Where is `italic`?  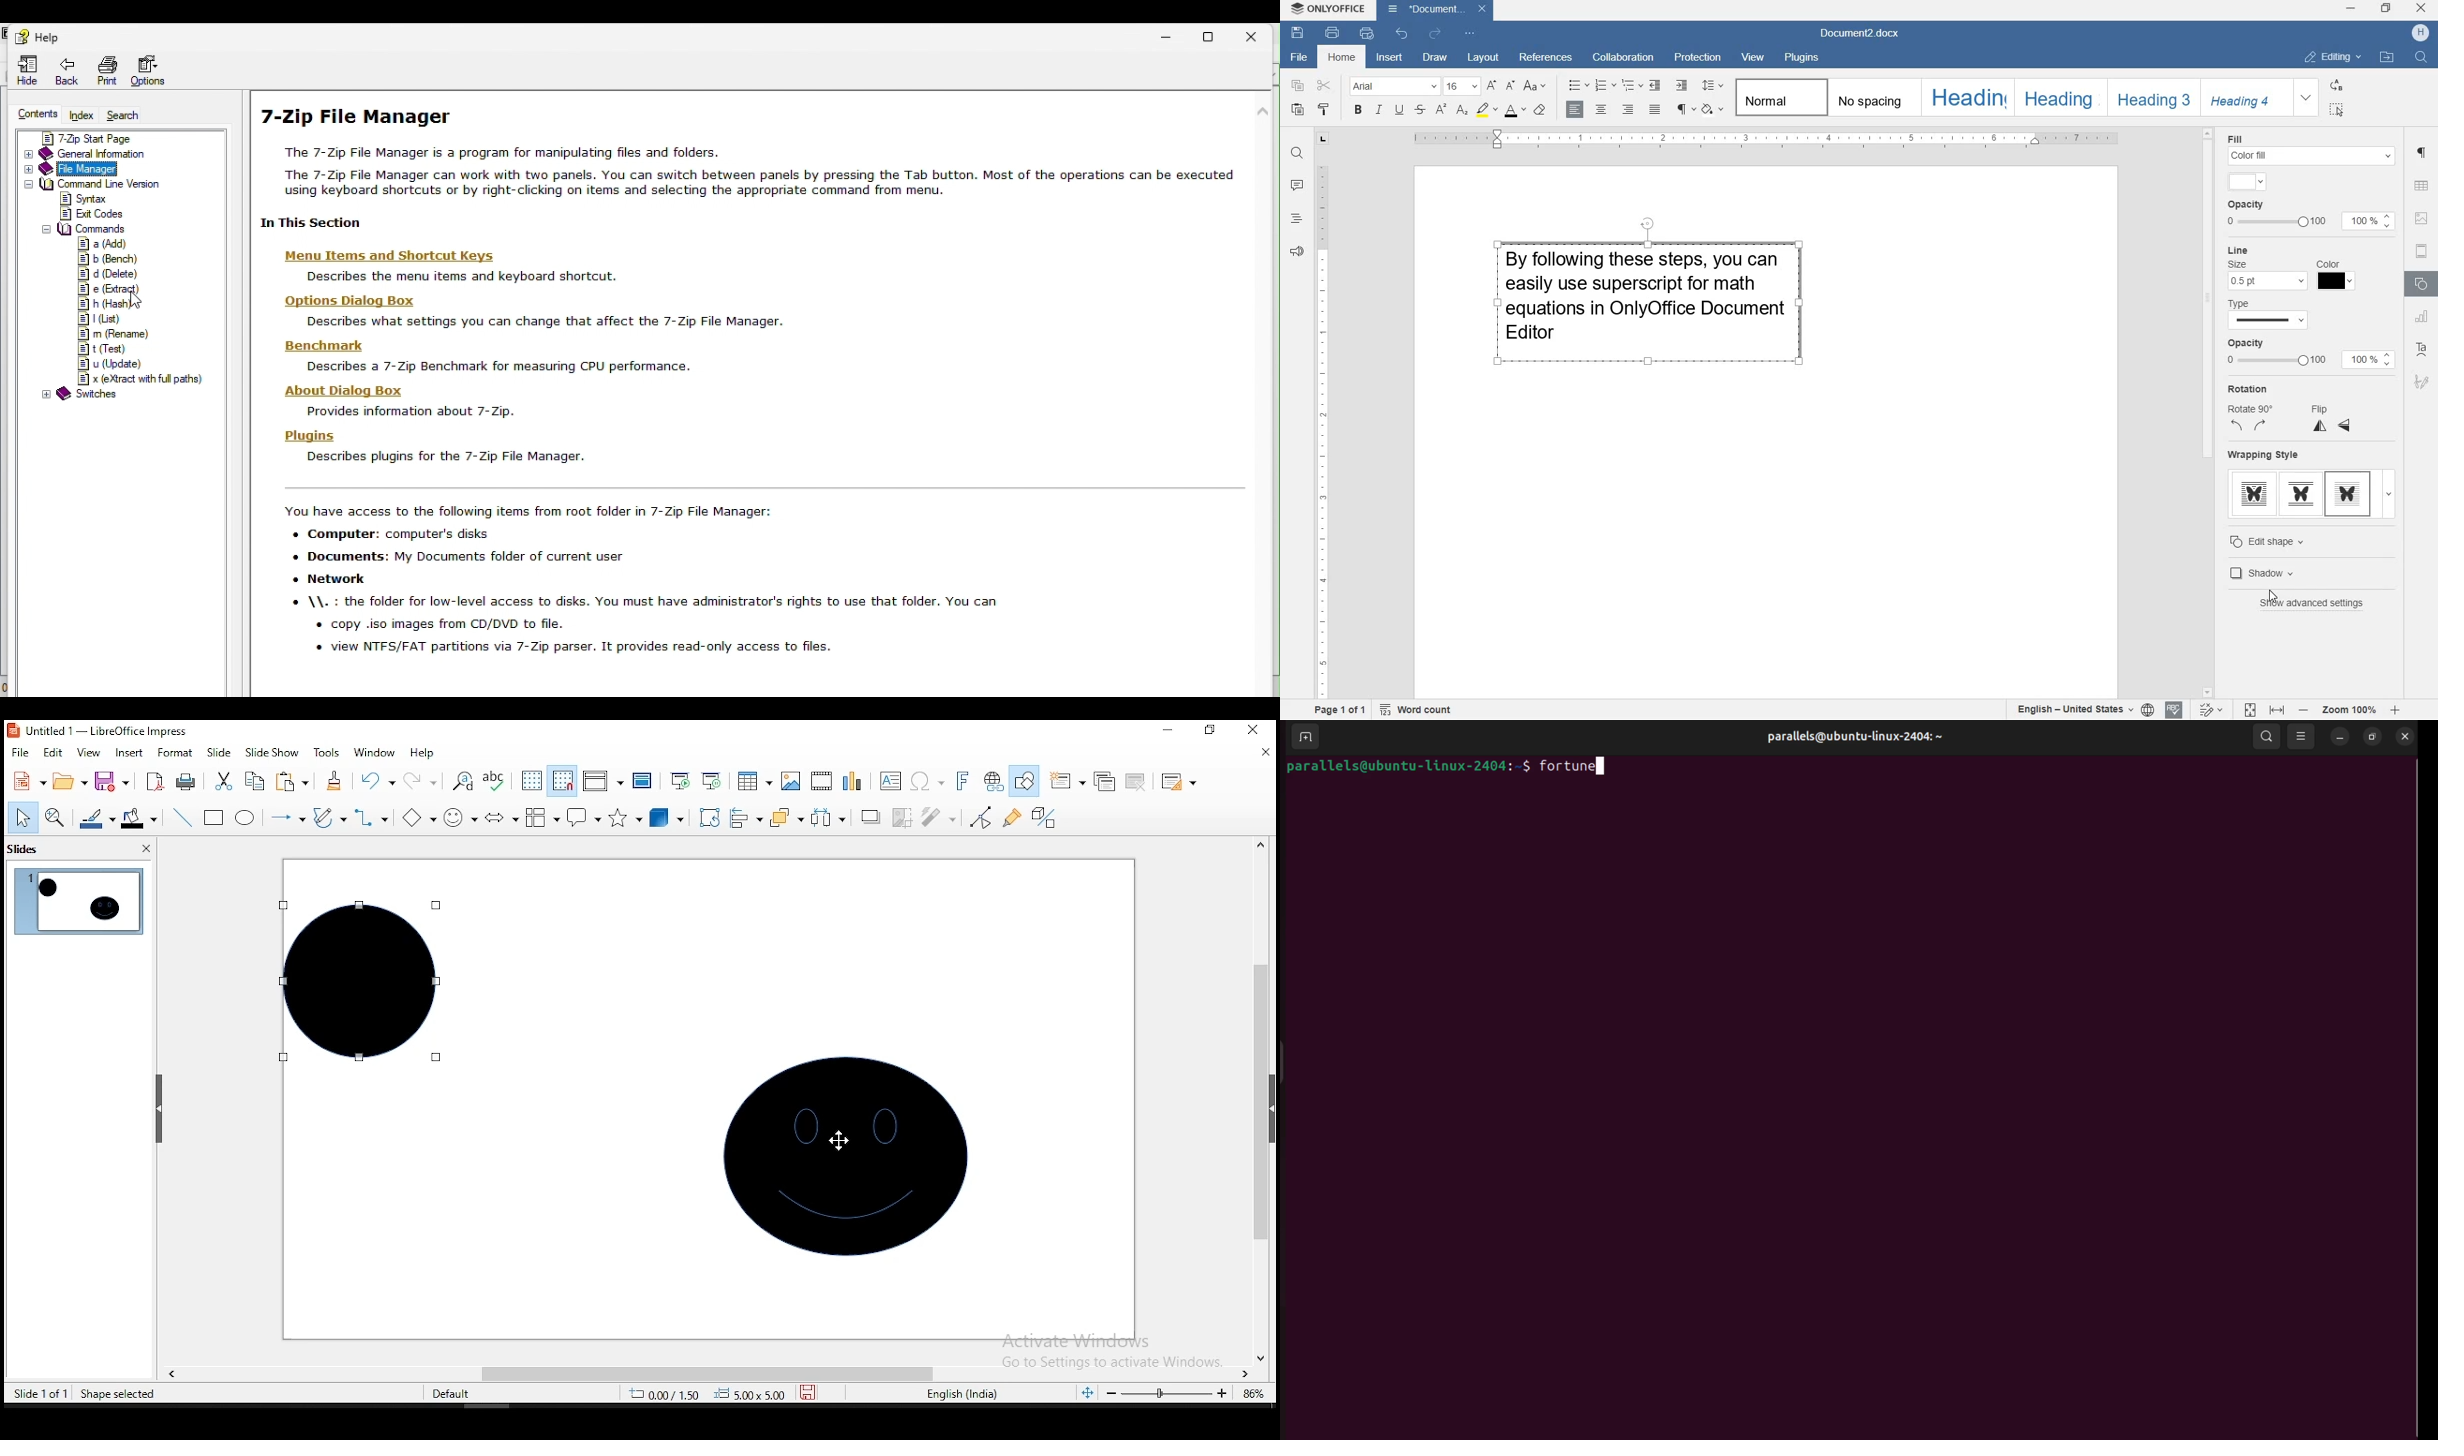
italic is located at coordinates (1378, 110).